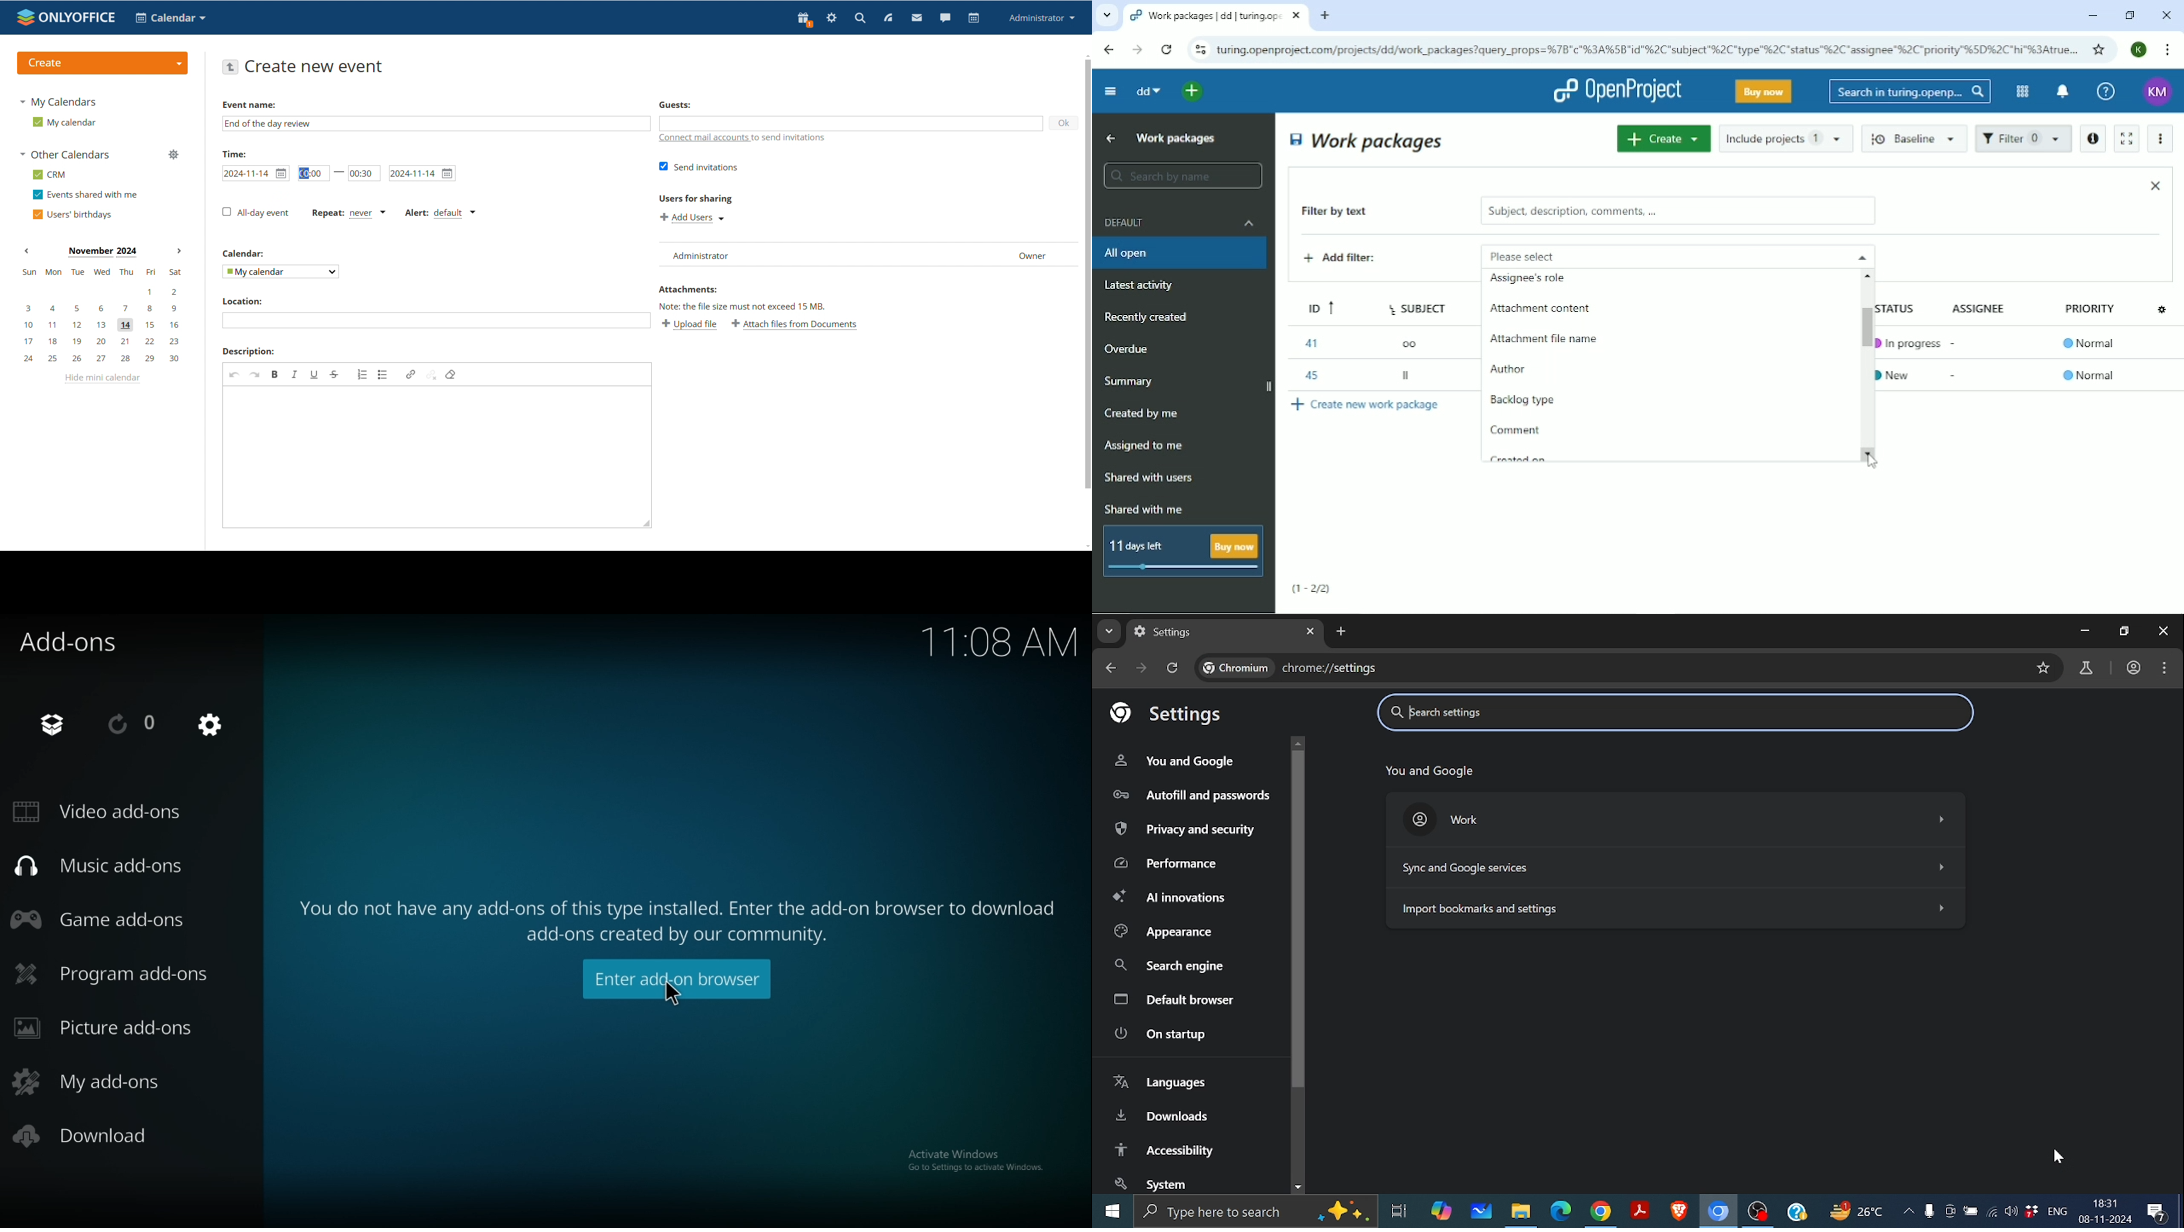 Image resolution: width=2184 pixels, height=1232 pixels. Describe the element at coordinates (1325, 16) in the screenshot. I see `New tab` at that location.